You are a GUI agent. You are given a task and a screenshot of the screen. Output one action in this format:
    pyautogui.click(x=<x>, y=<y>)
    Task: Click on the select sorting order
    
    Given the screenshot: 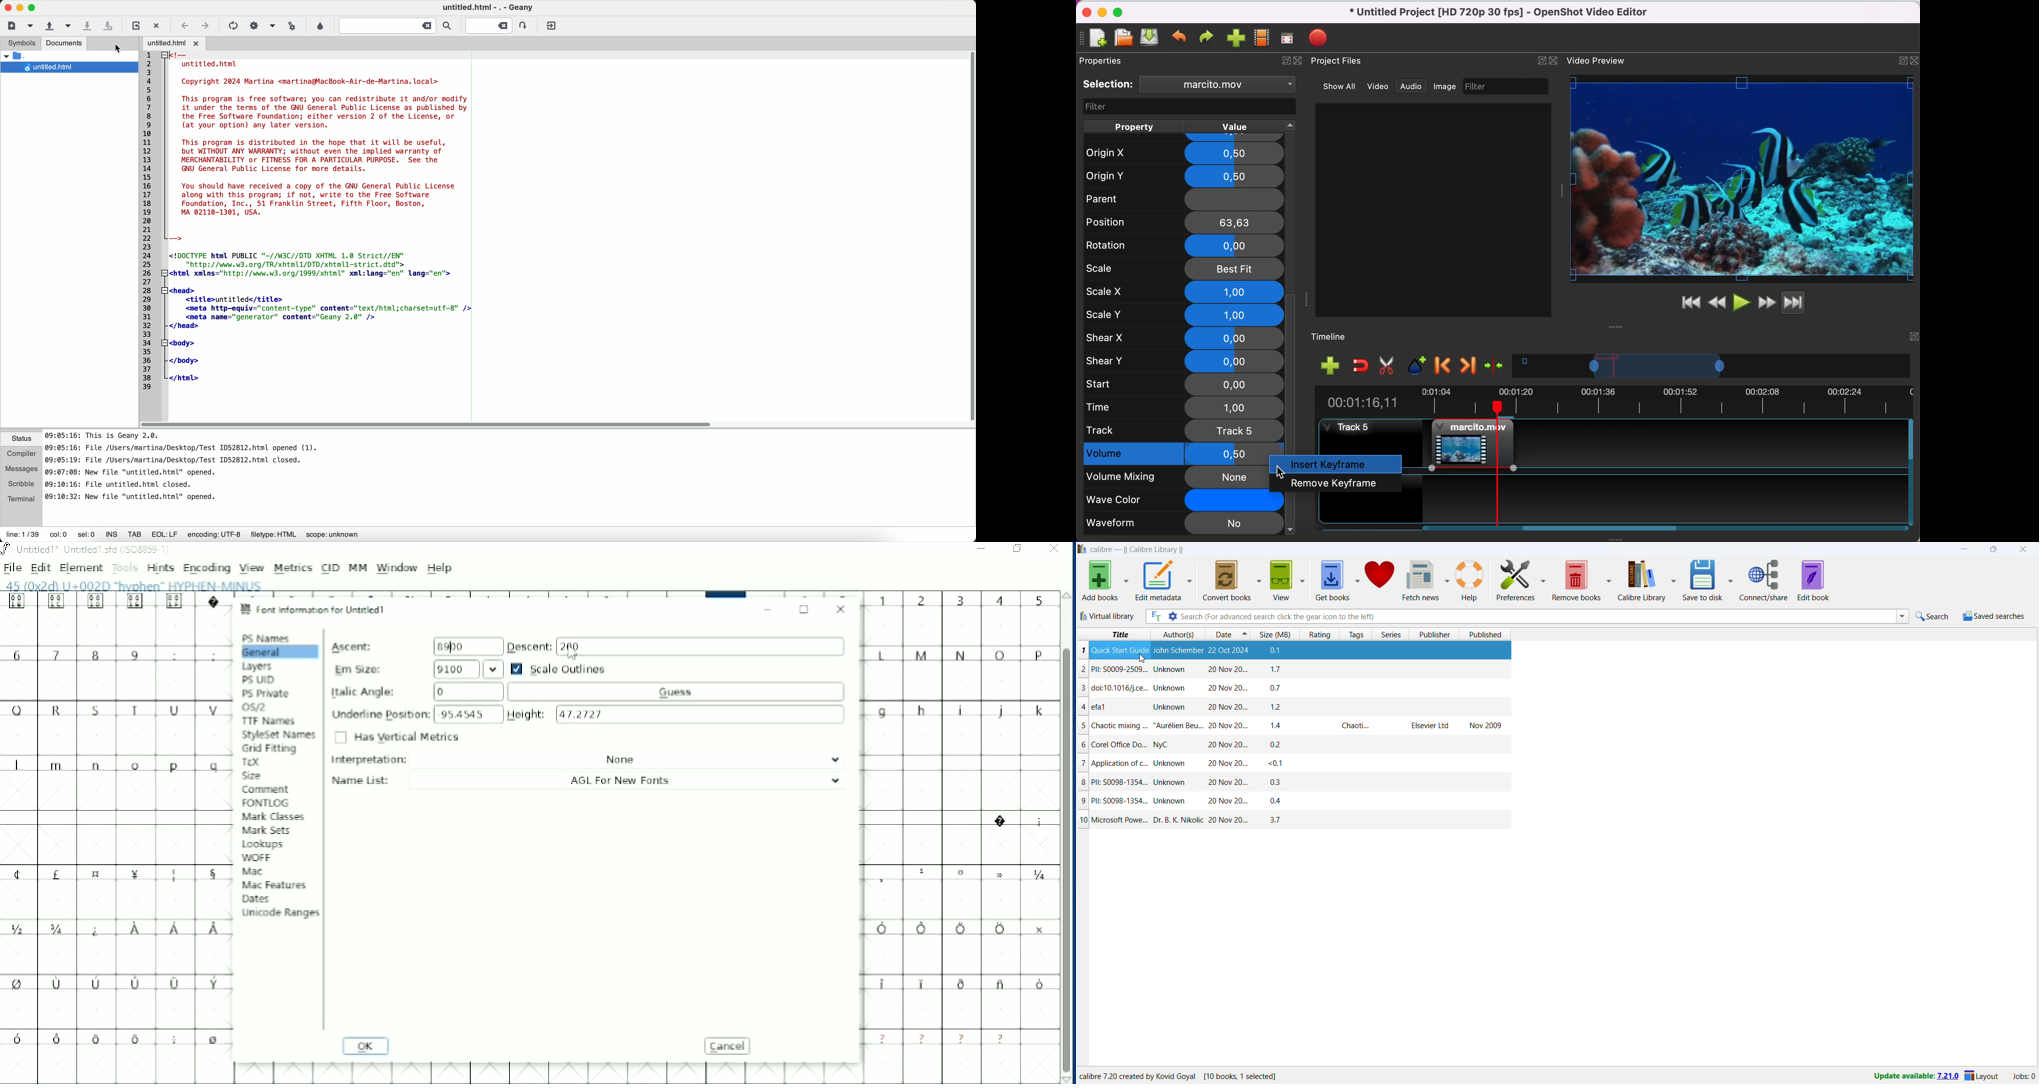 What is the action you would take?
    pyautogui.click(x=1244, y=634)
    